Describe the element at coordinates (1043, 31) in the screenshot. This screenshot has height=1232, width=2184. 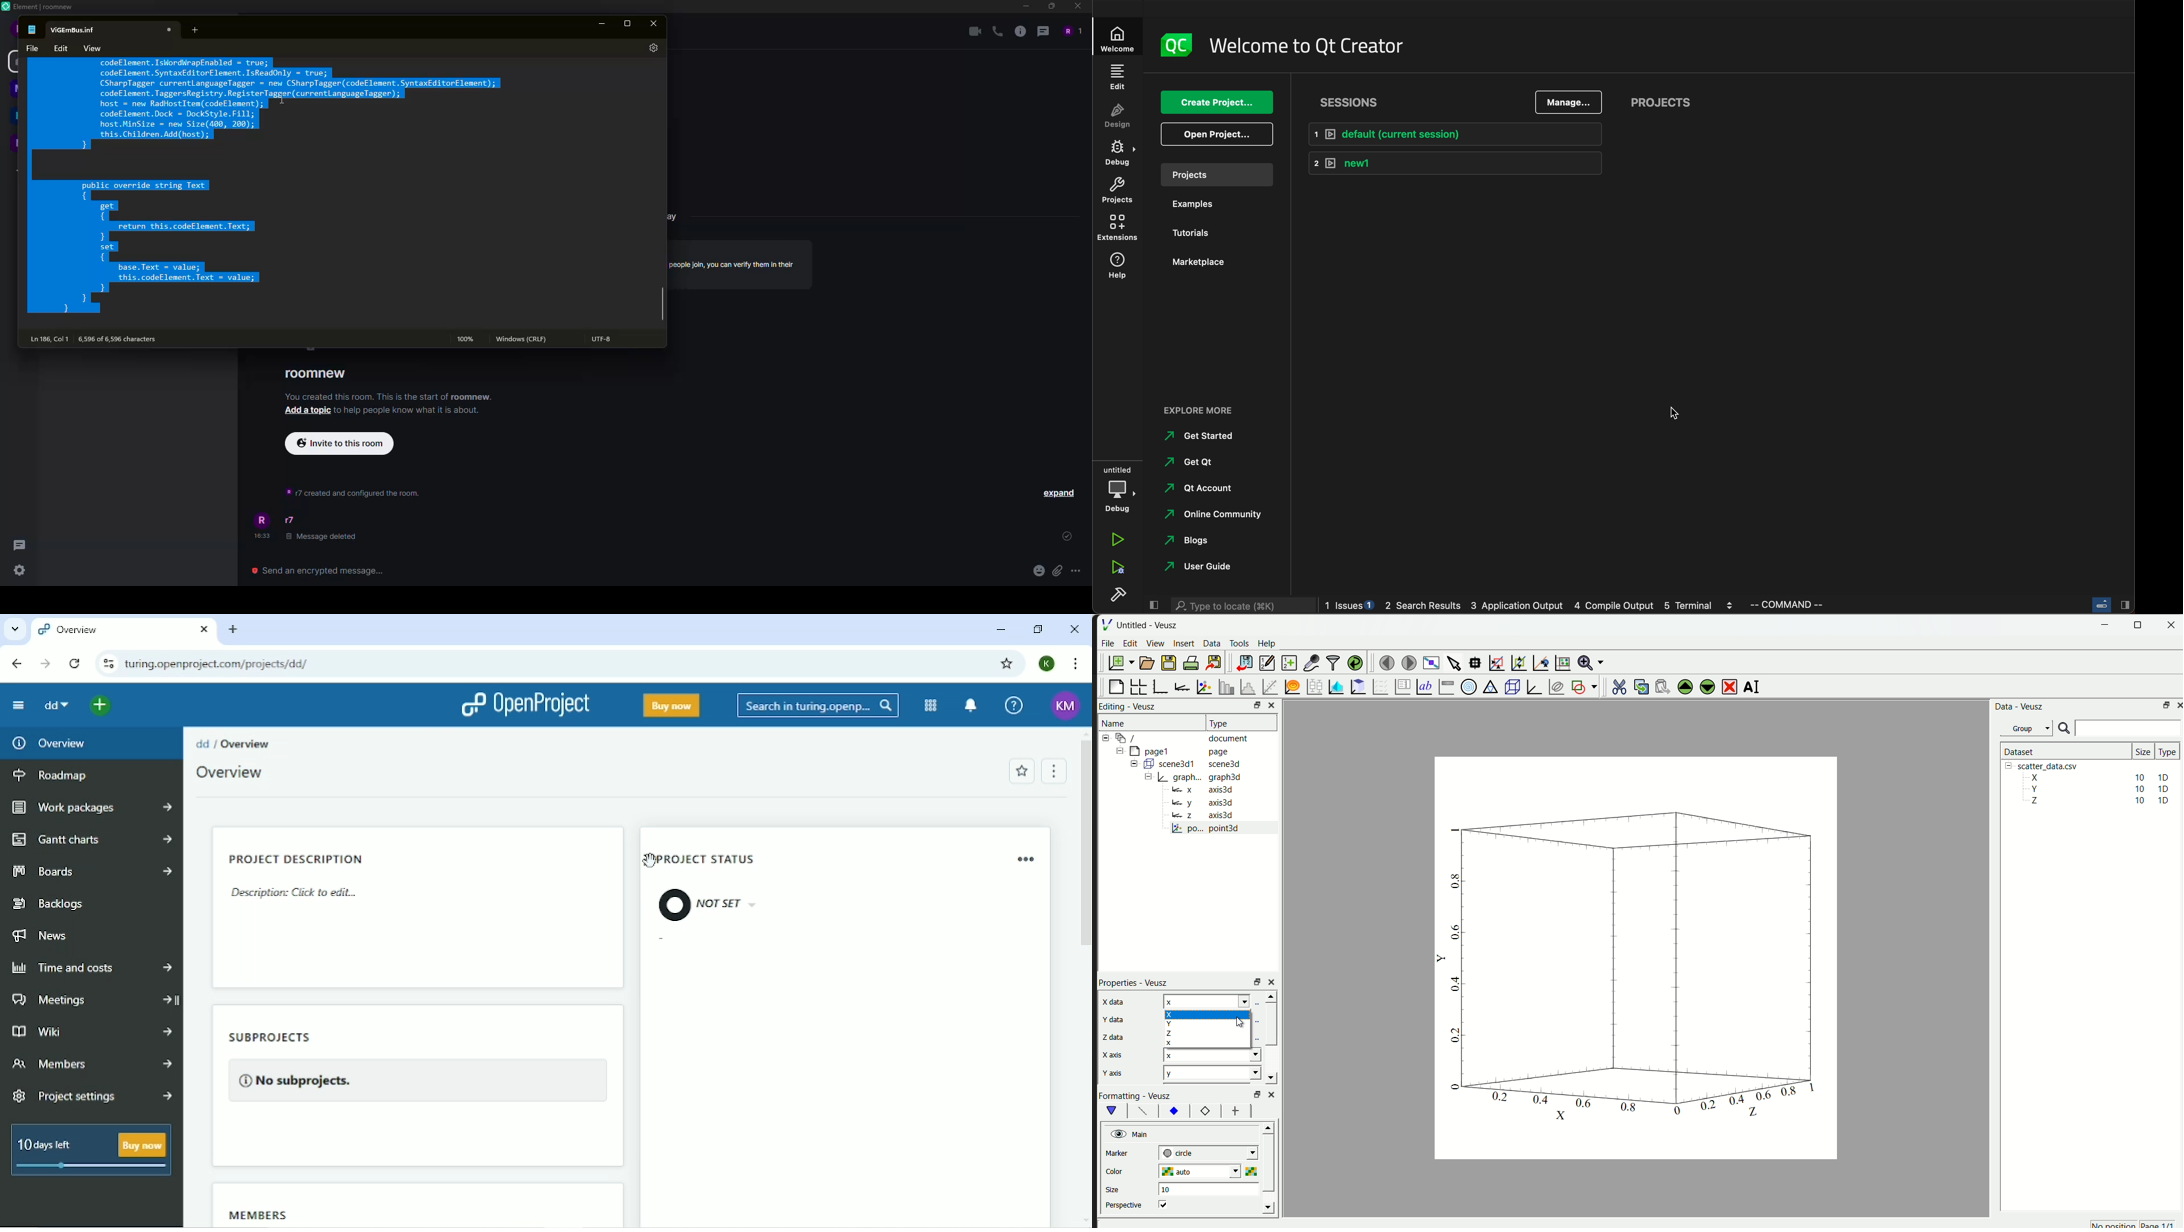
I see `threads` at that location.